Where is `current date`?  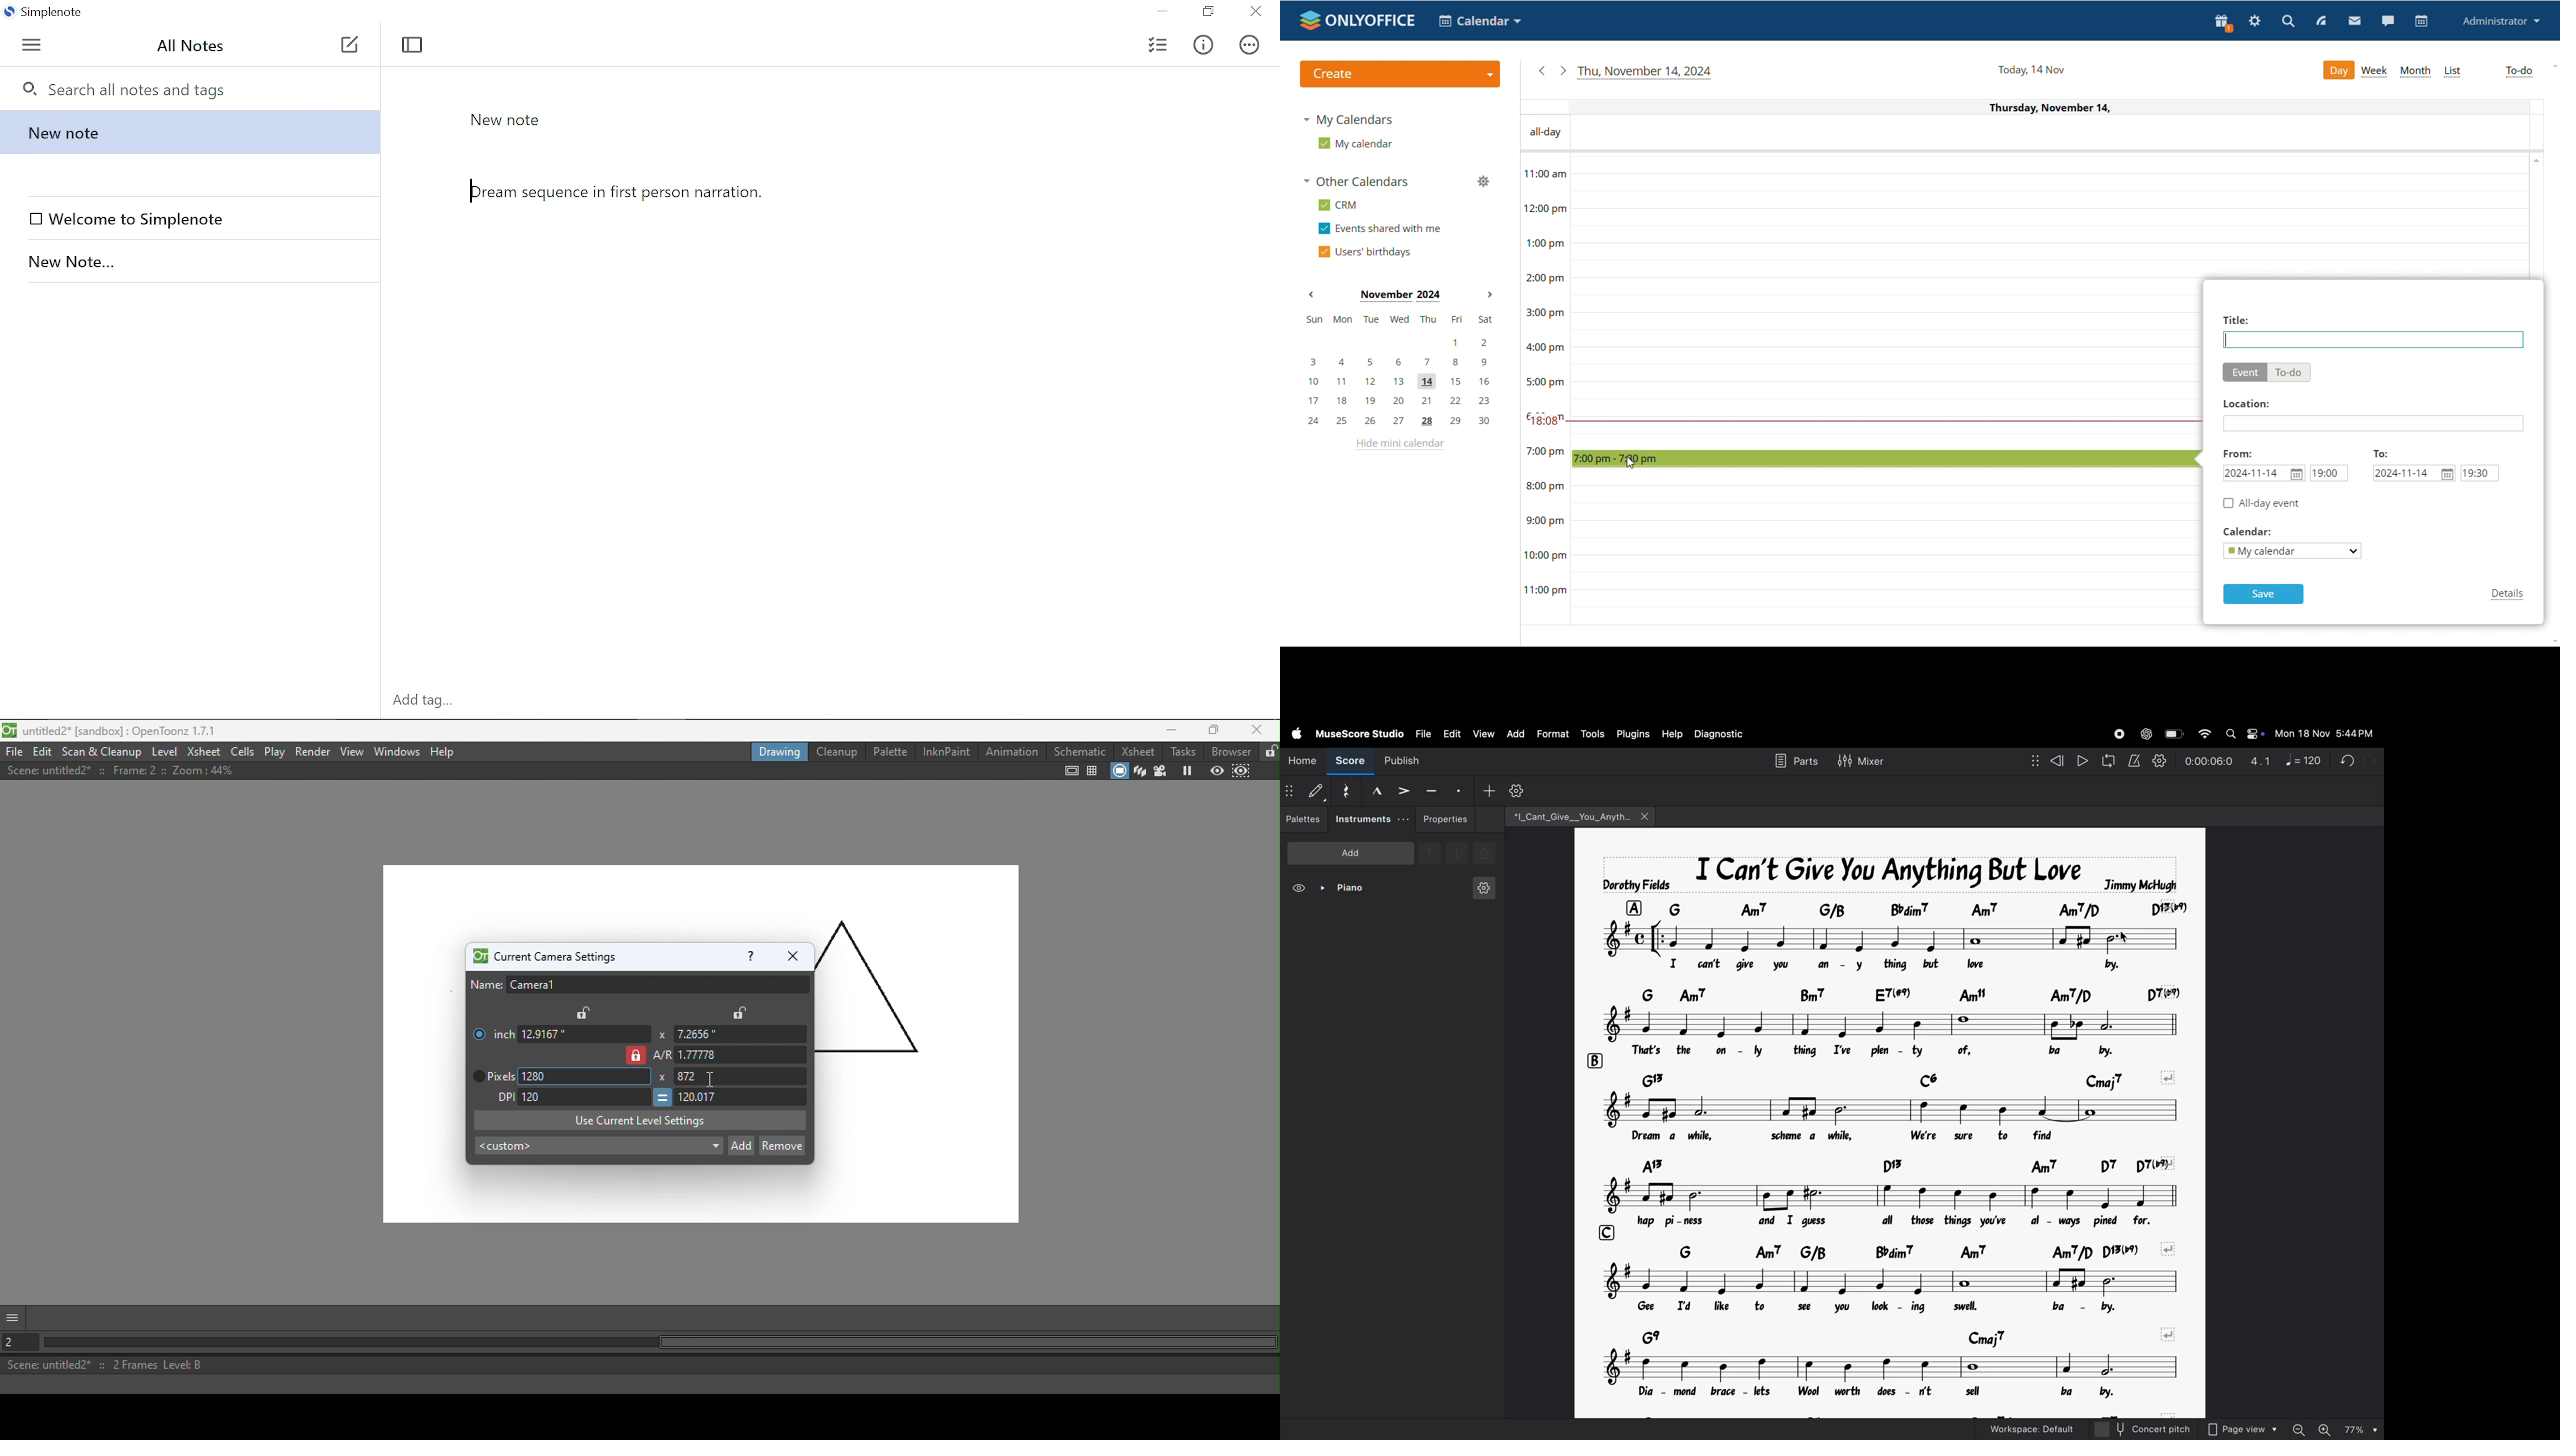 current date is located at coordinates (2030, 70).